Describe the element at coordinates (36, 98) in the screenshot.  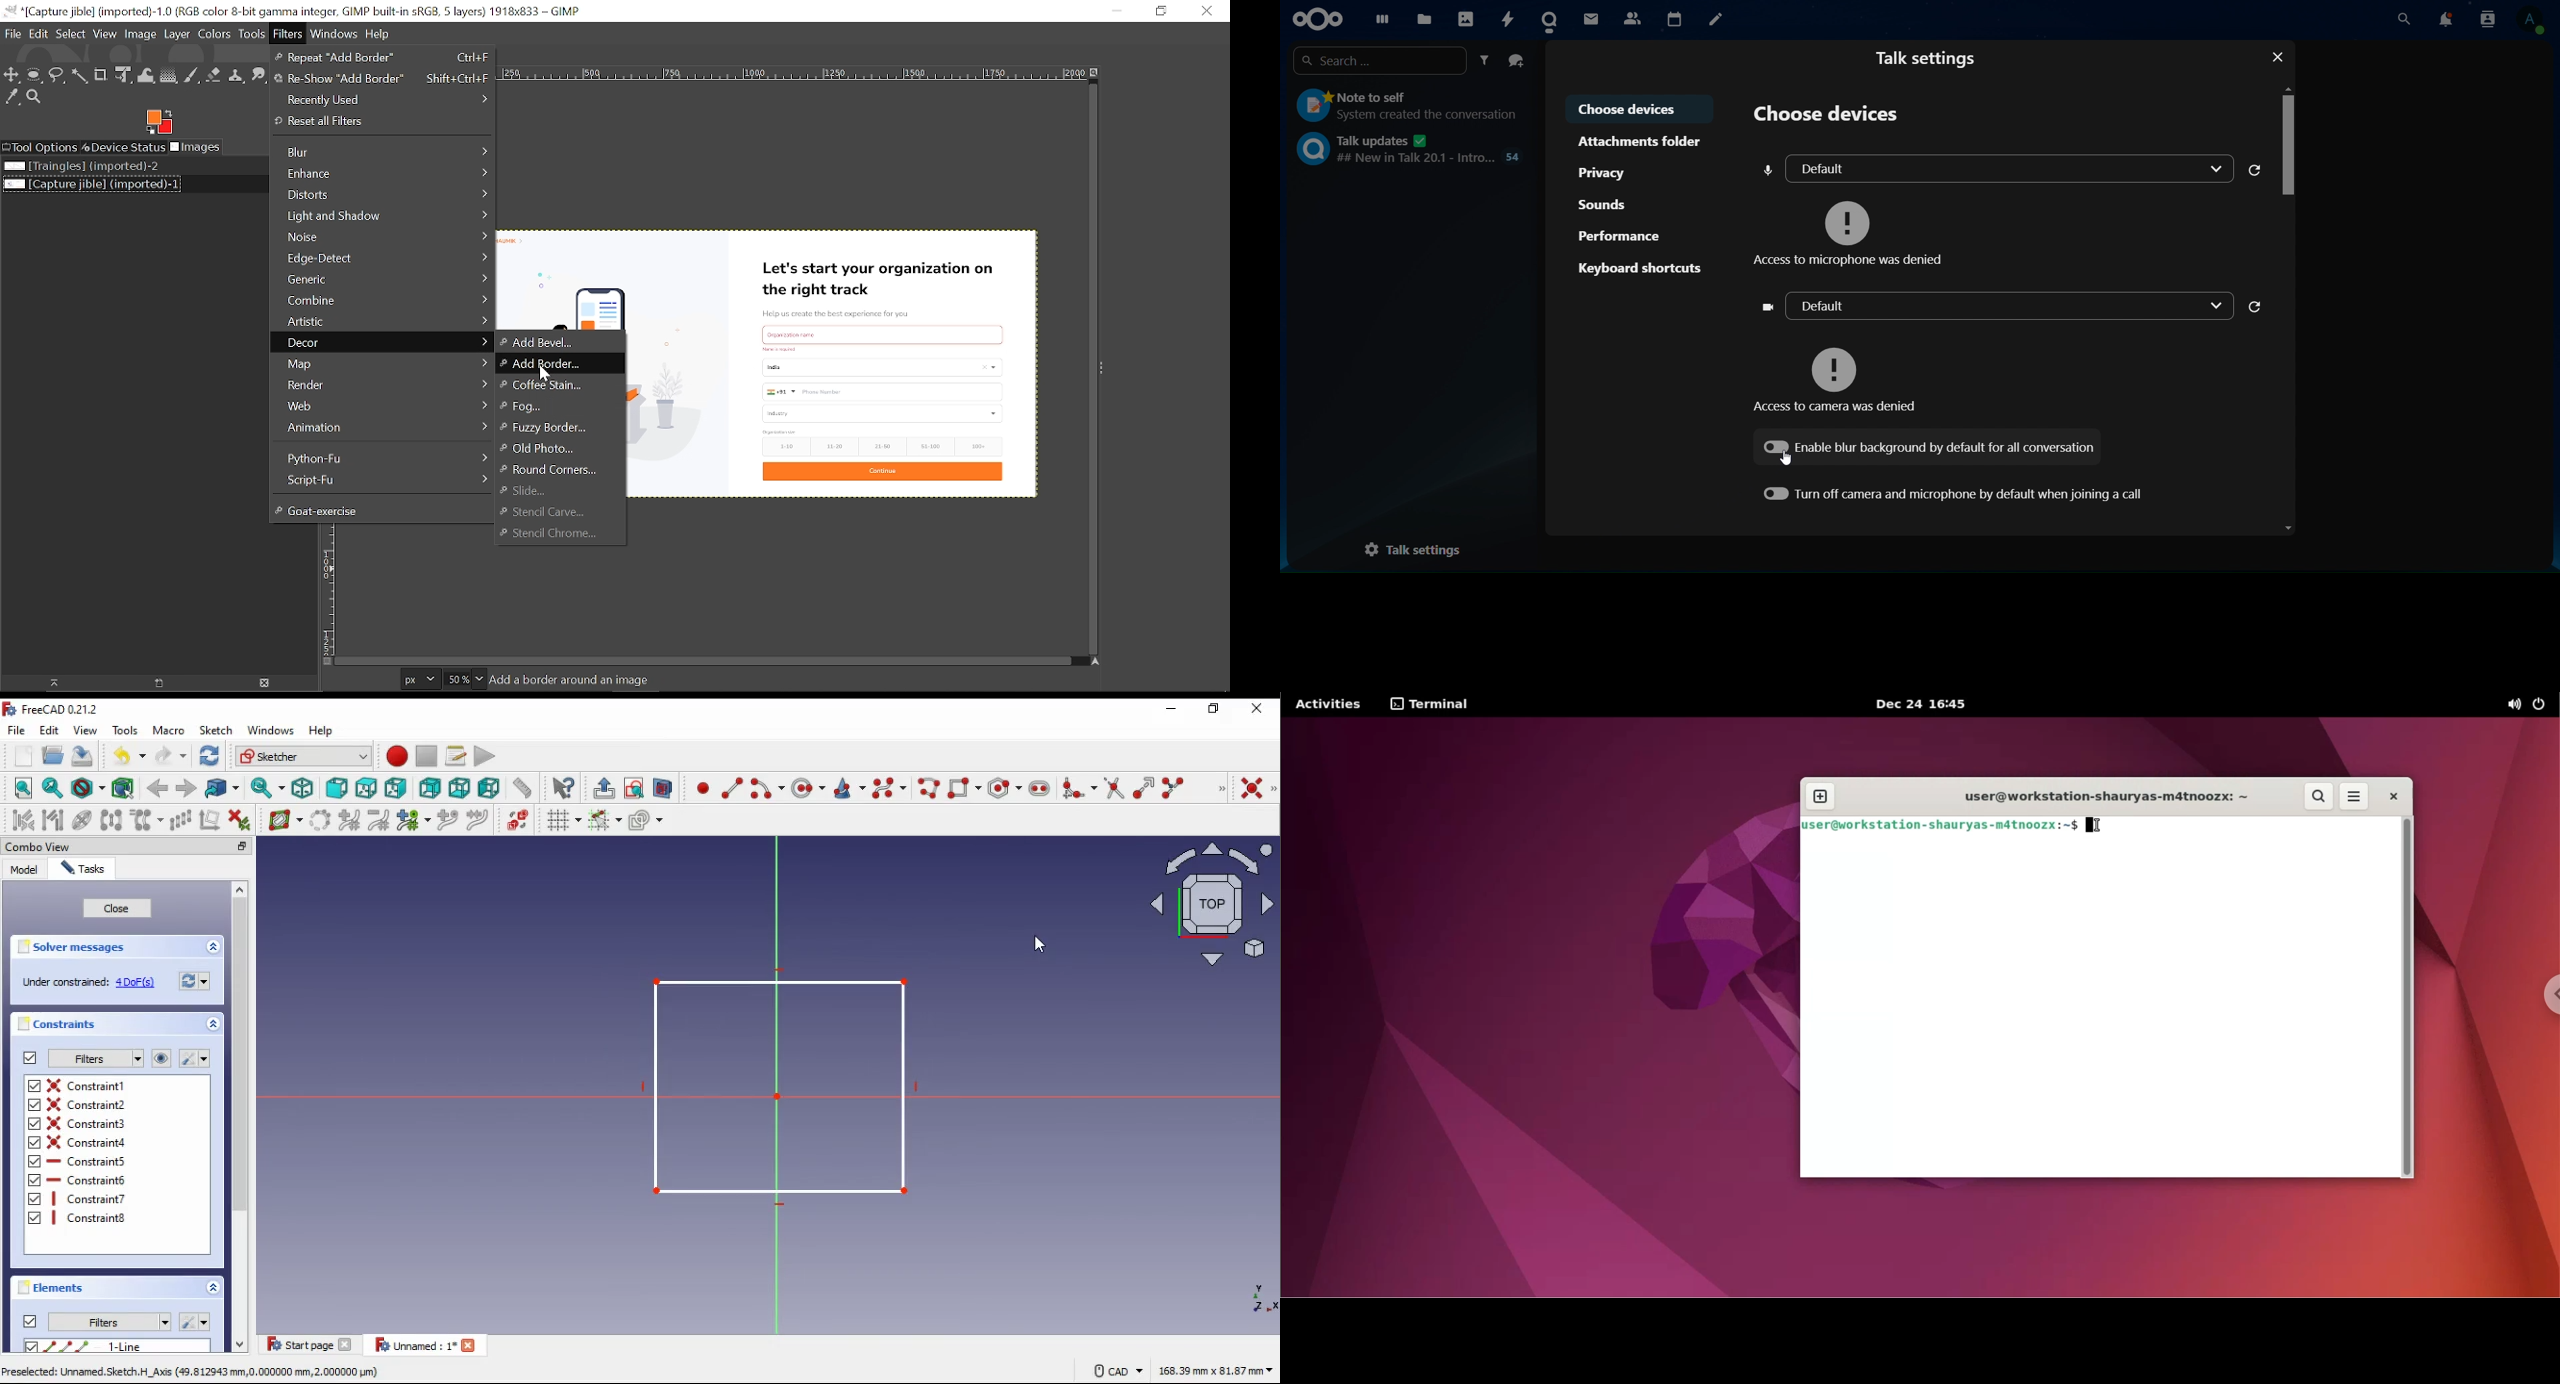
I see `Zoom tool` at that location.